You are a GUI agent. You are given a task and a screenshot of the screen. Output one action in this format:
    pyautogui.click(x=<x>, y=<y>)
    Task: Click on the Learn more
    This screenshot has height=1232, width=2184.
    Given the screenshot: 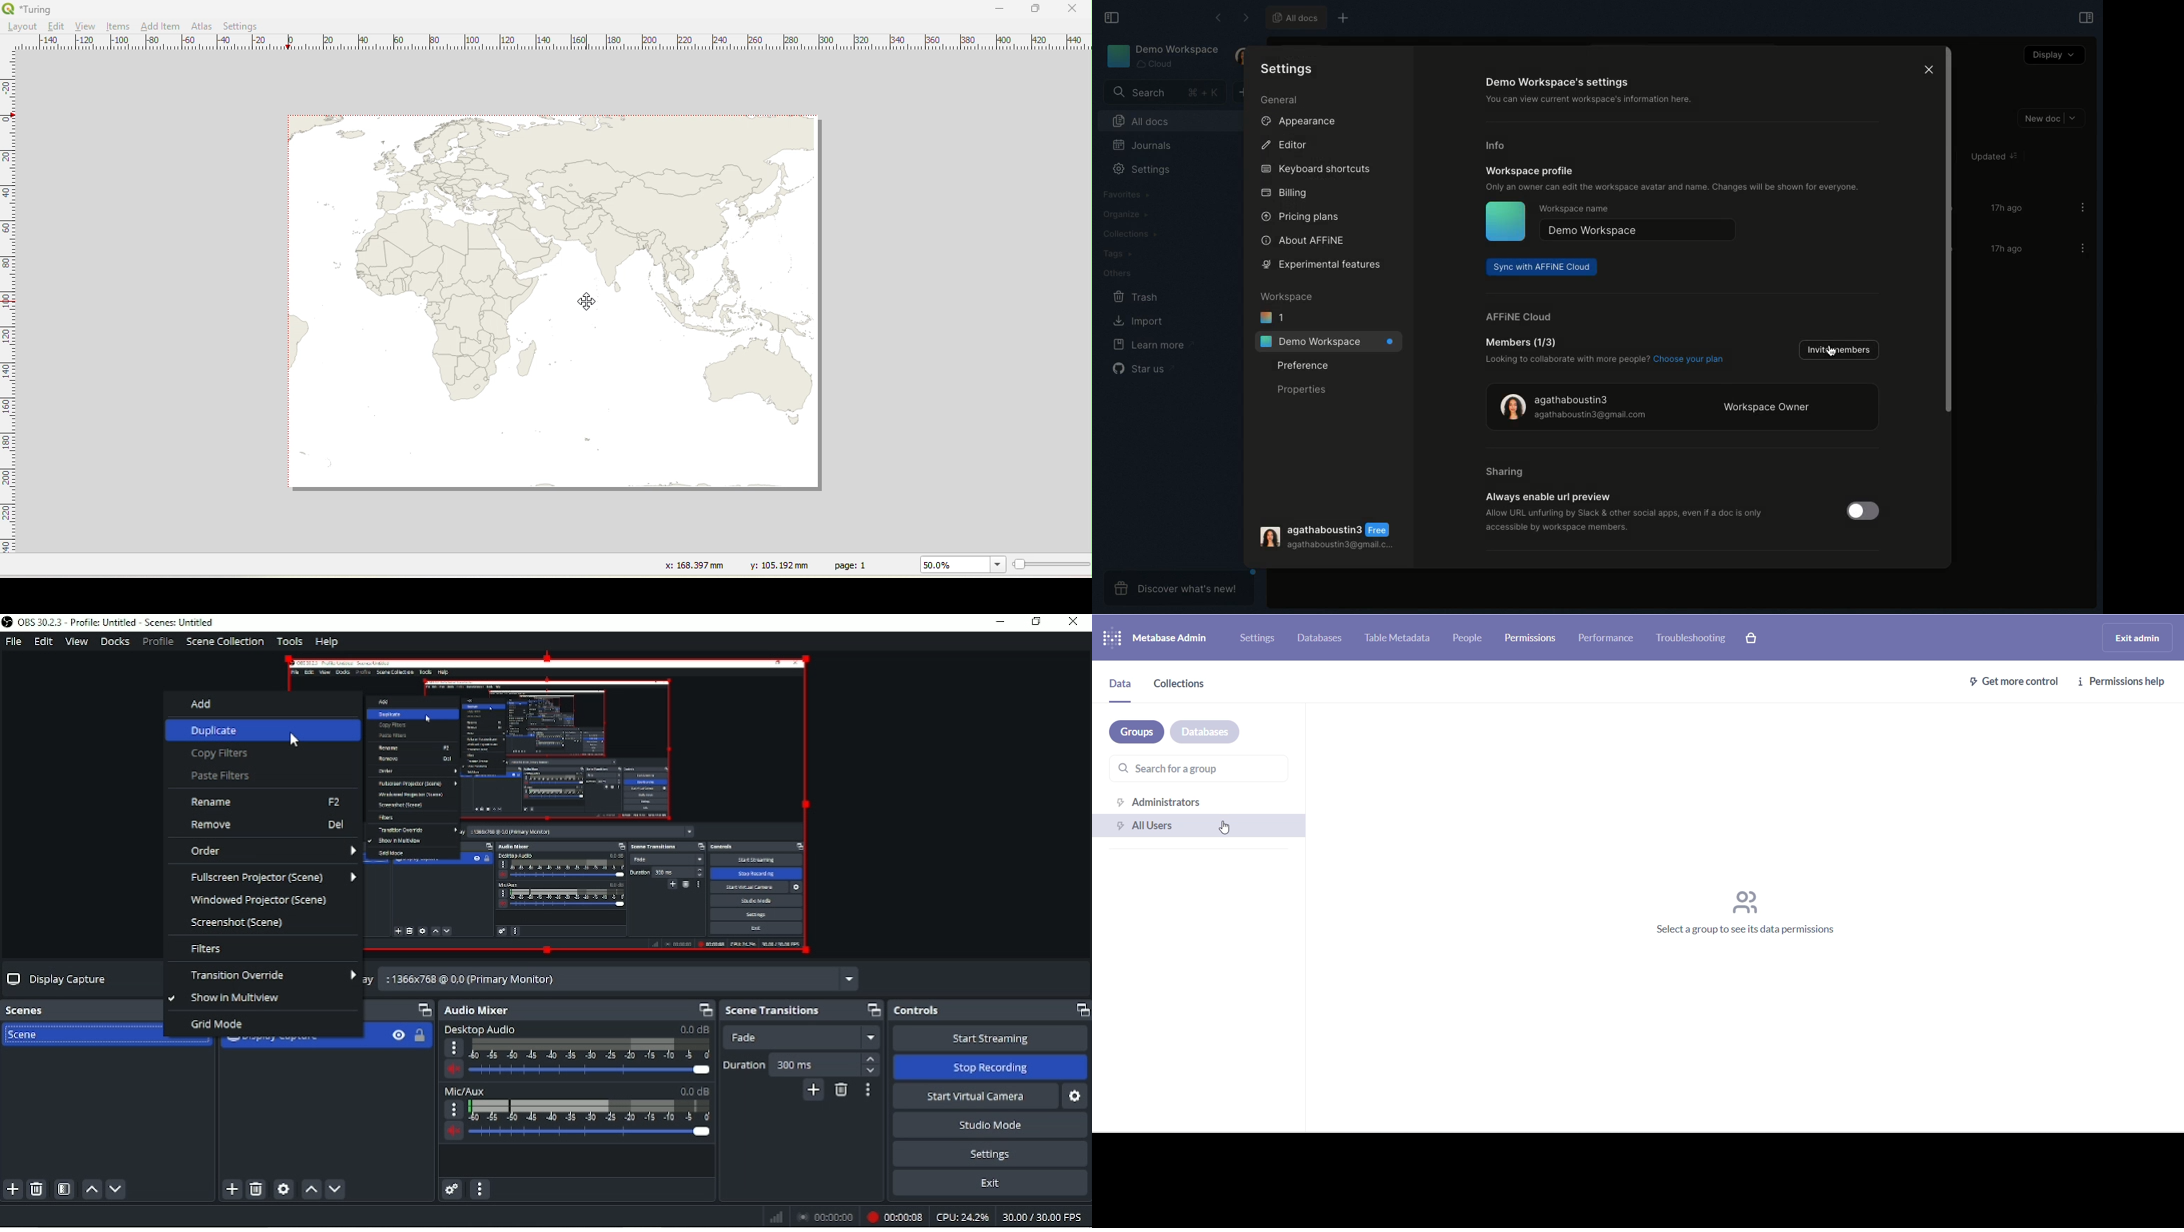 What is the action you would take?
    pyautogui.click(x=1151, y=346)
    